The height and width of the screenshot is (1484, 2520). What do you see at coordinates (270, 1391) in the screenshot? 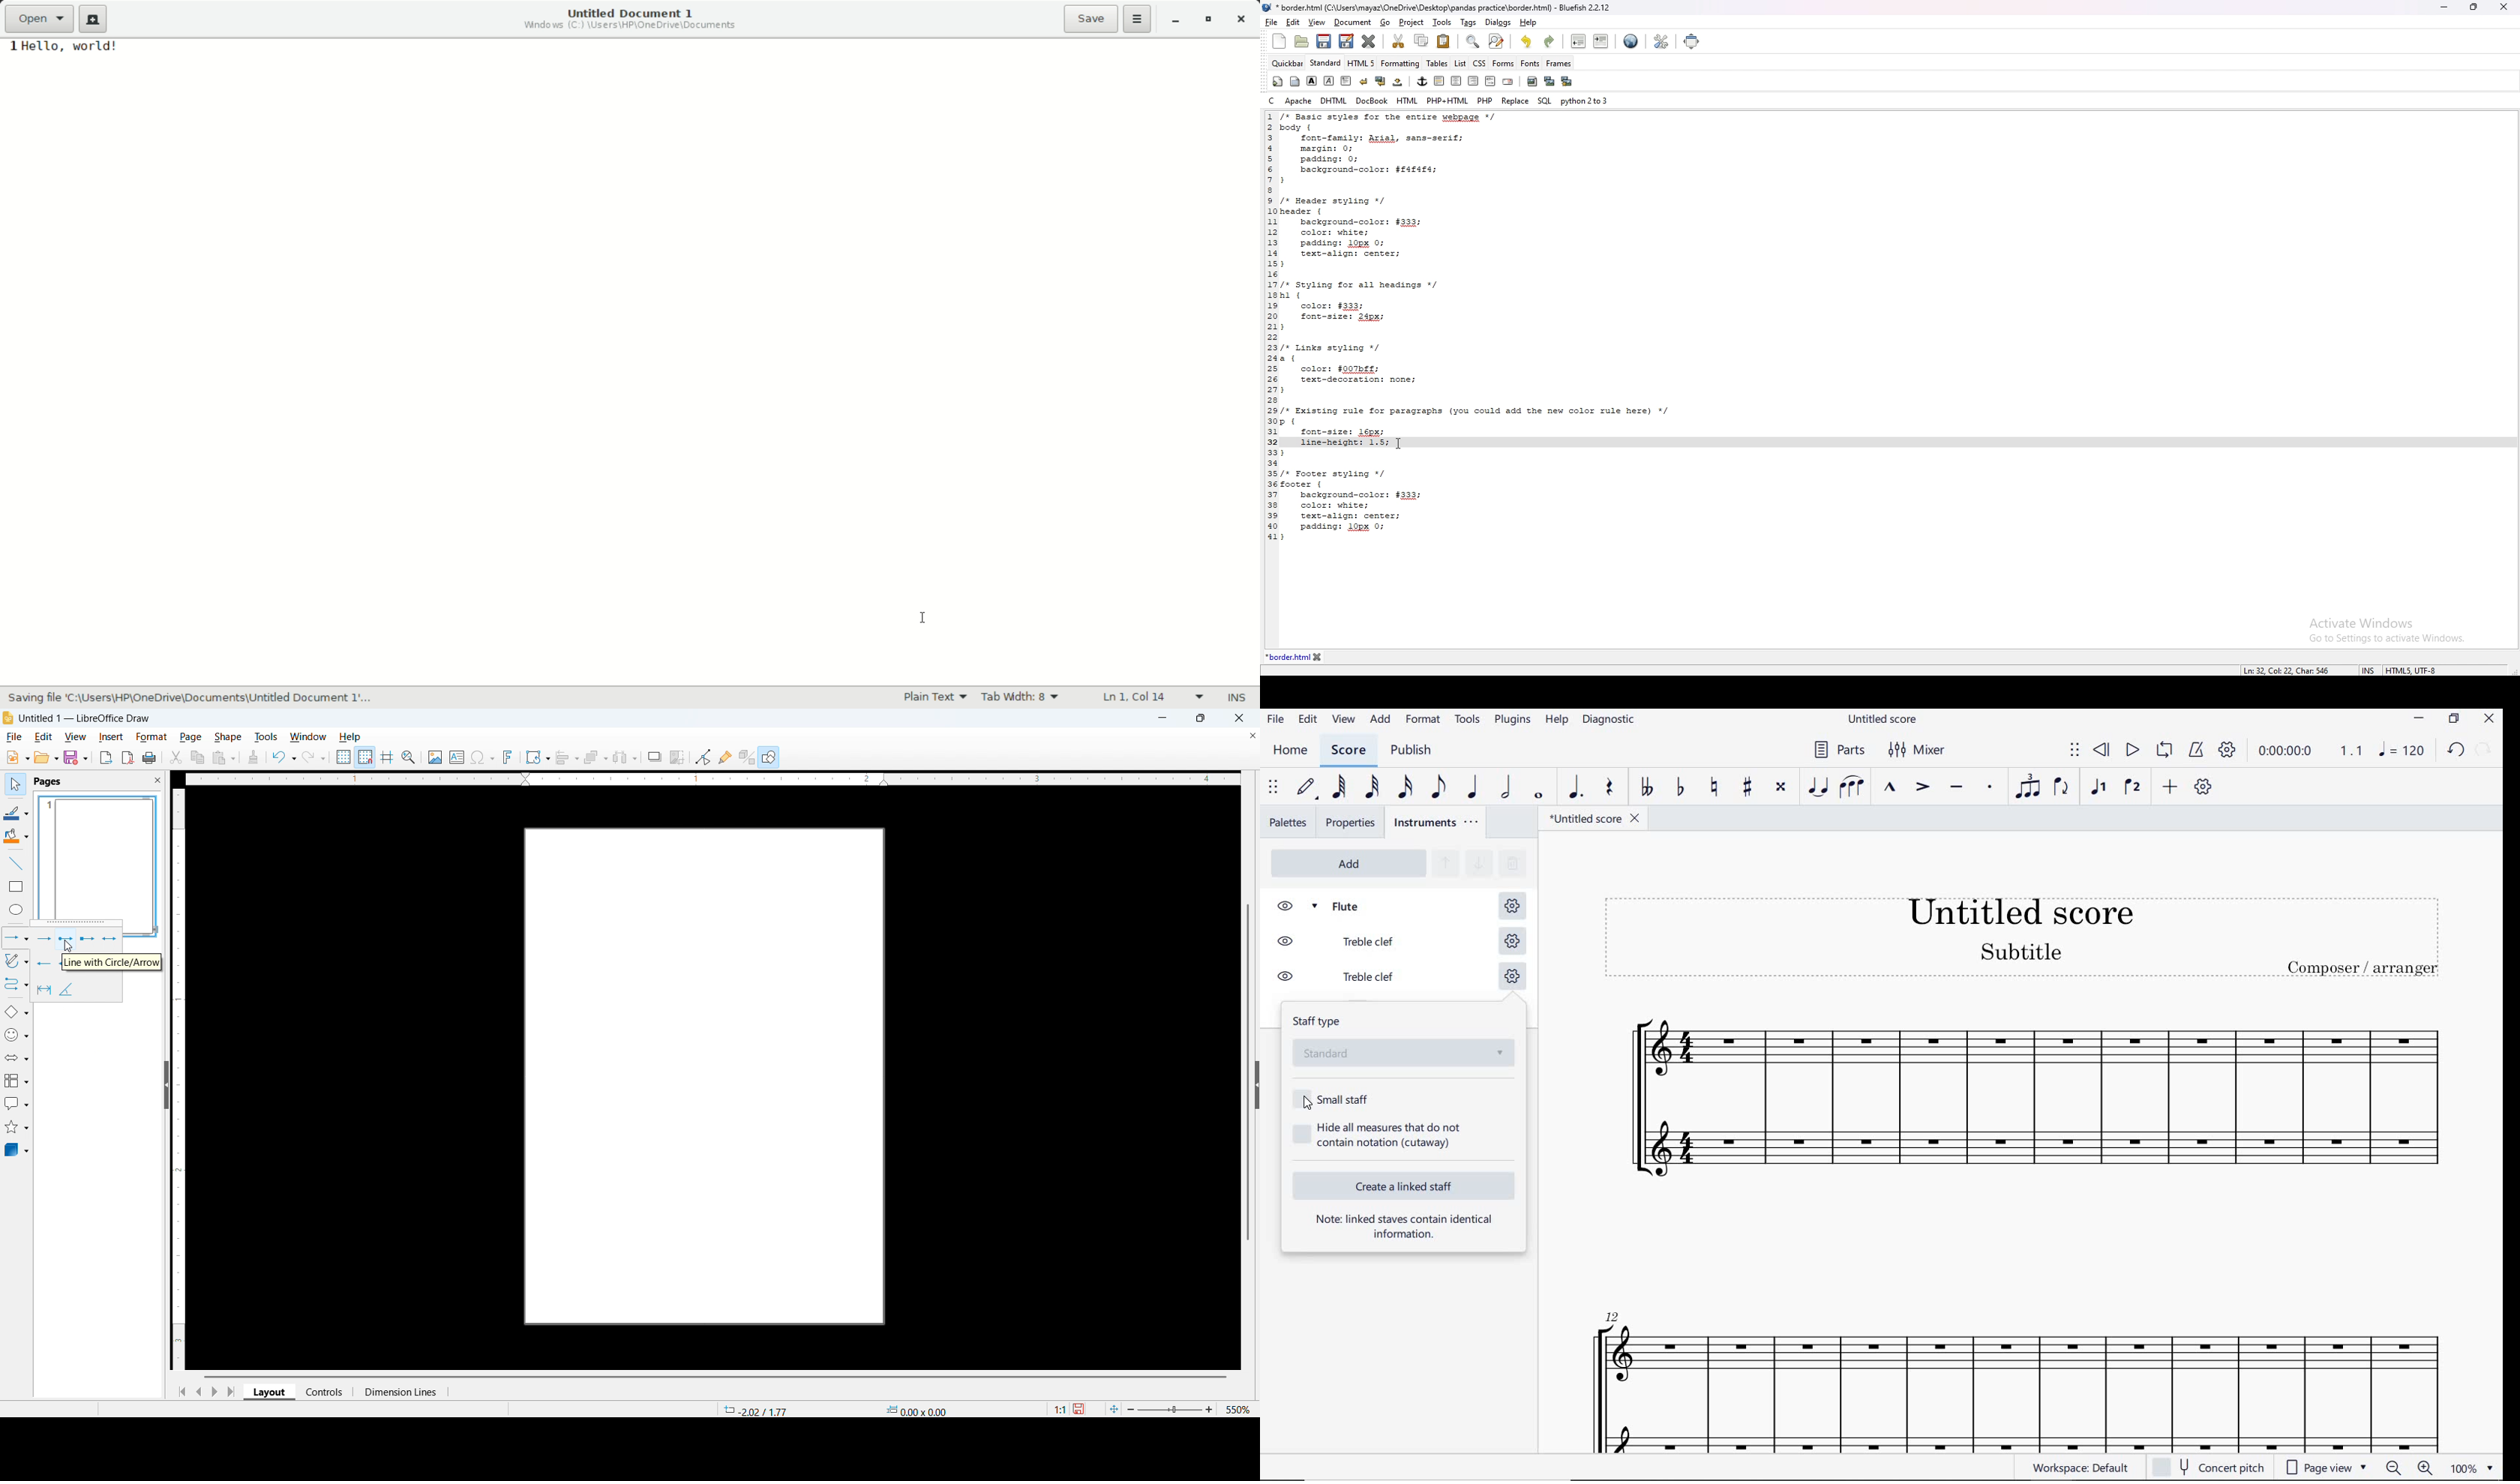
I see `Layout ` at bounding box center [270, 1391].